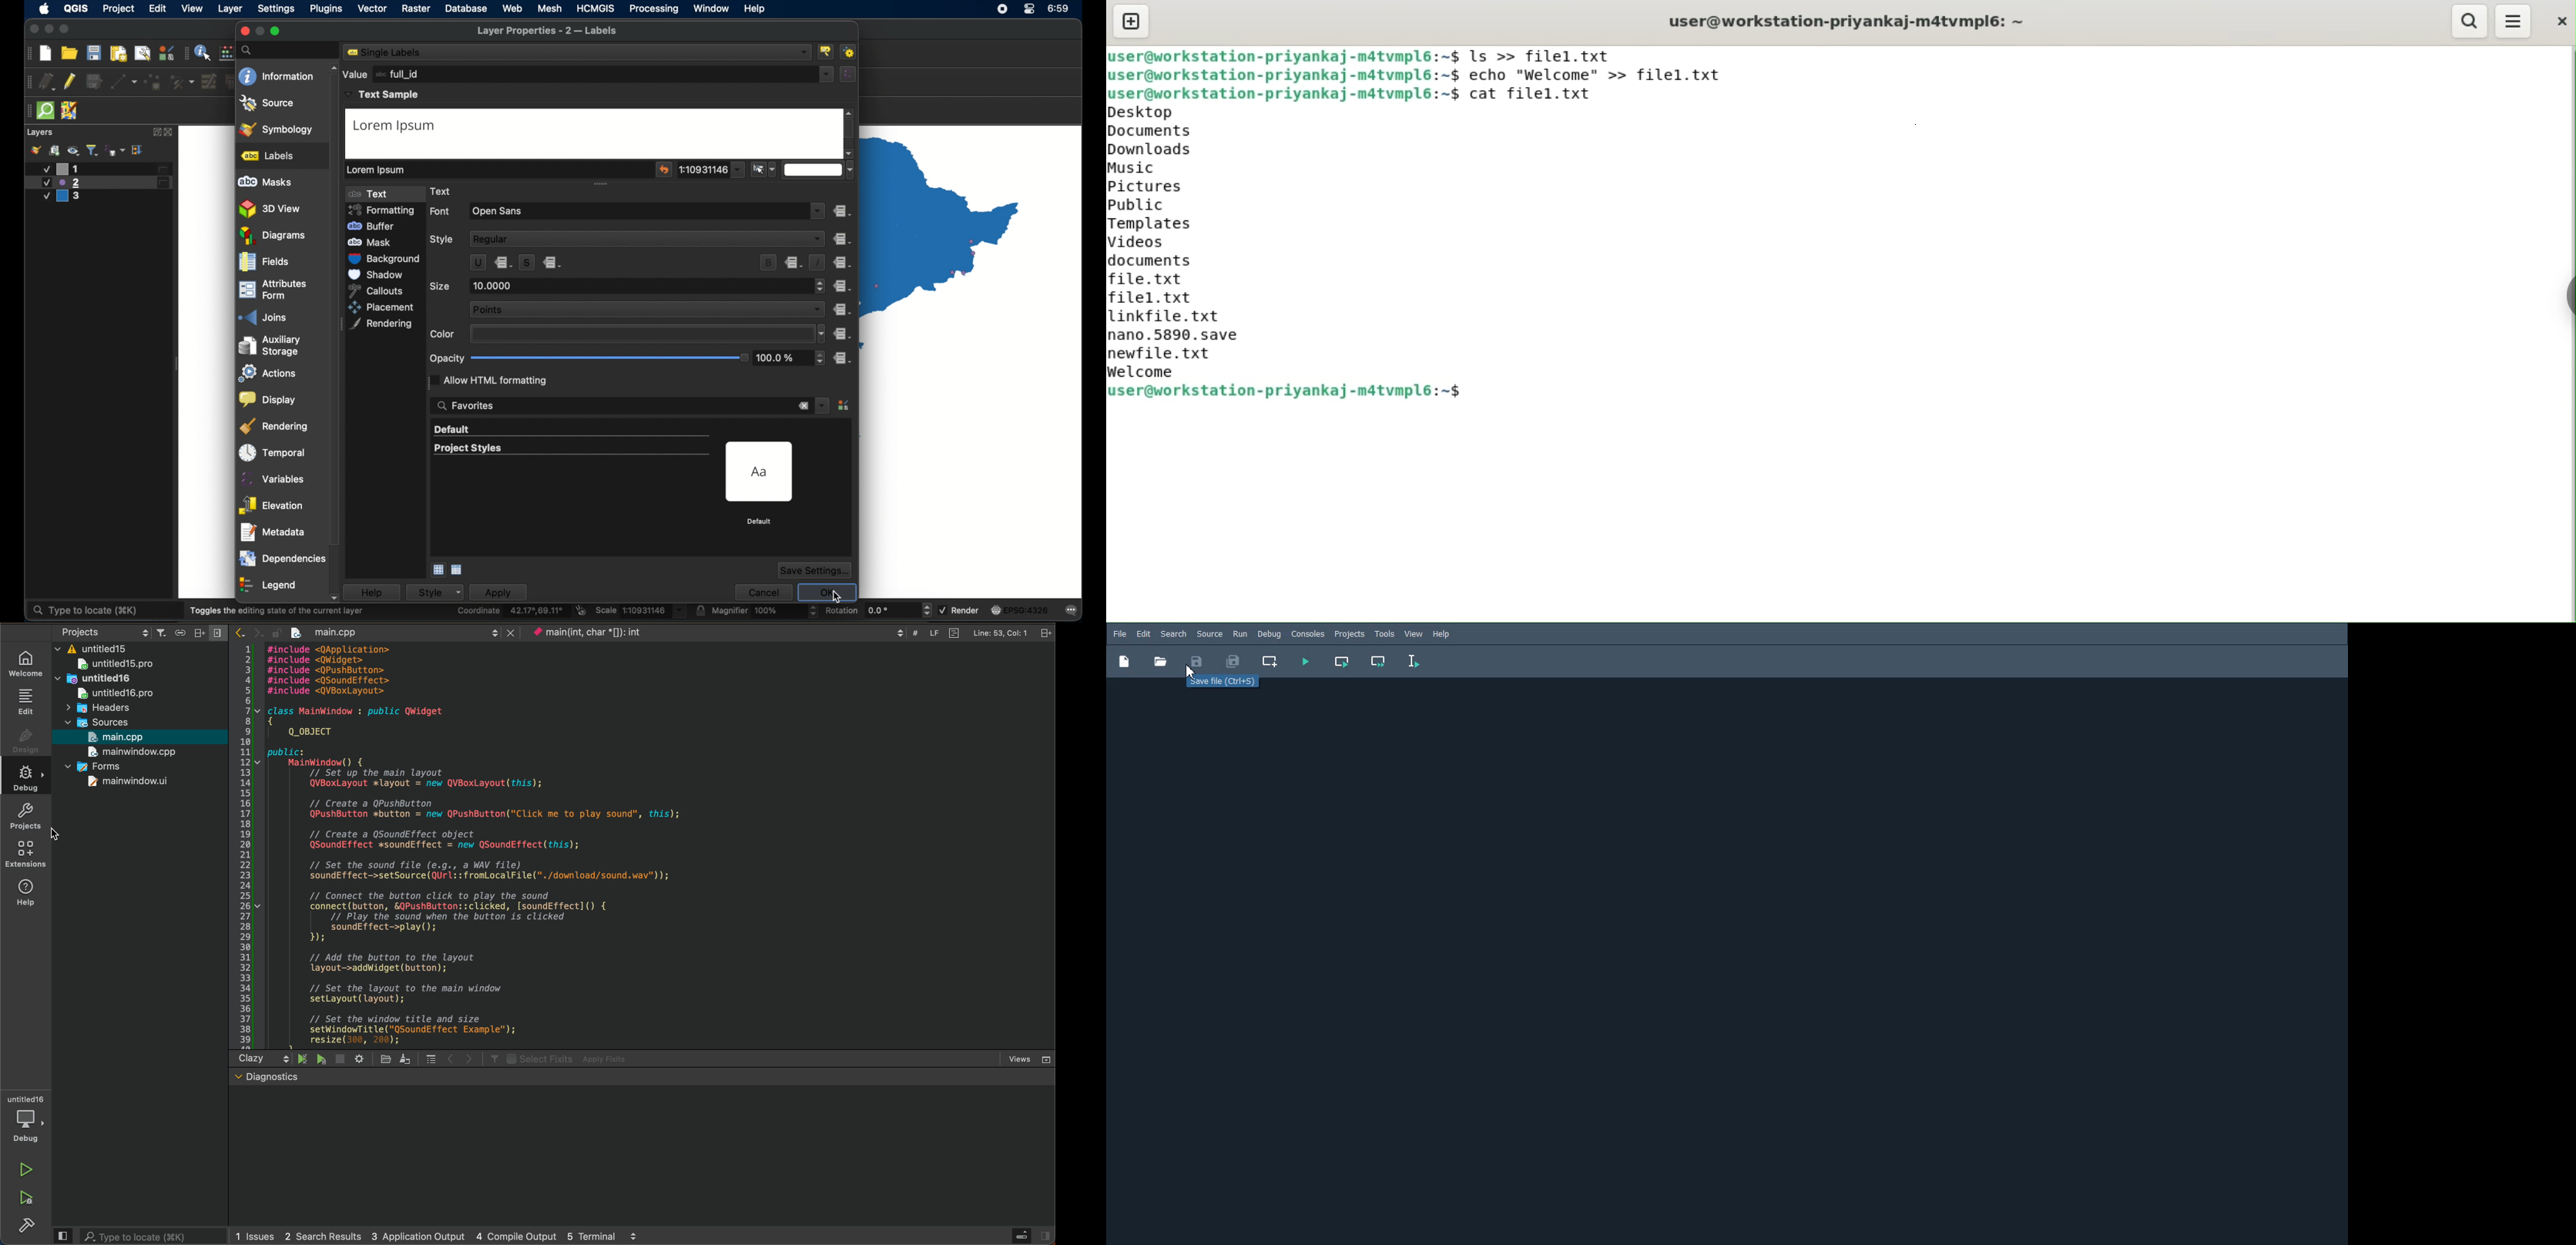 Image resolution: width=2576 pixels, height=1260 pixels. Describe the element at coordinates (827, 74) in the screenshot. I see `dropdown menu` at that location.